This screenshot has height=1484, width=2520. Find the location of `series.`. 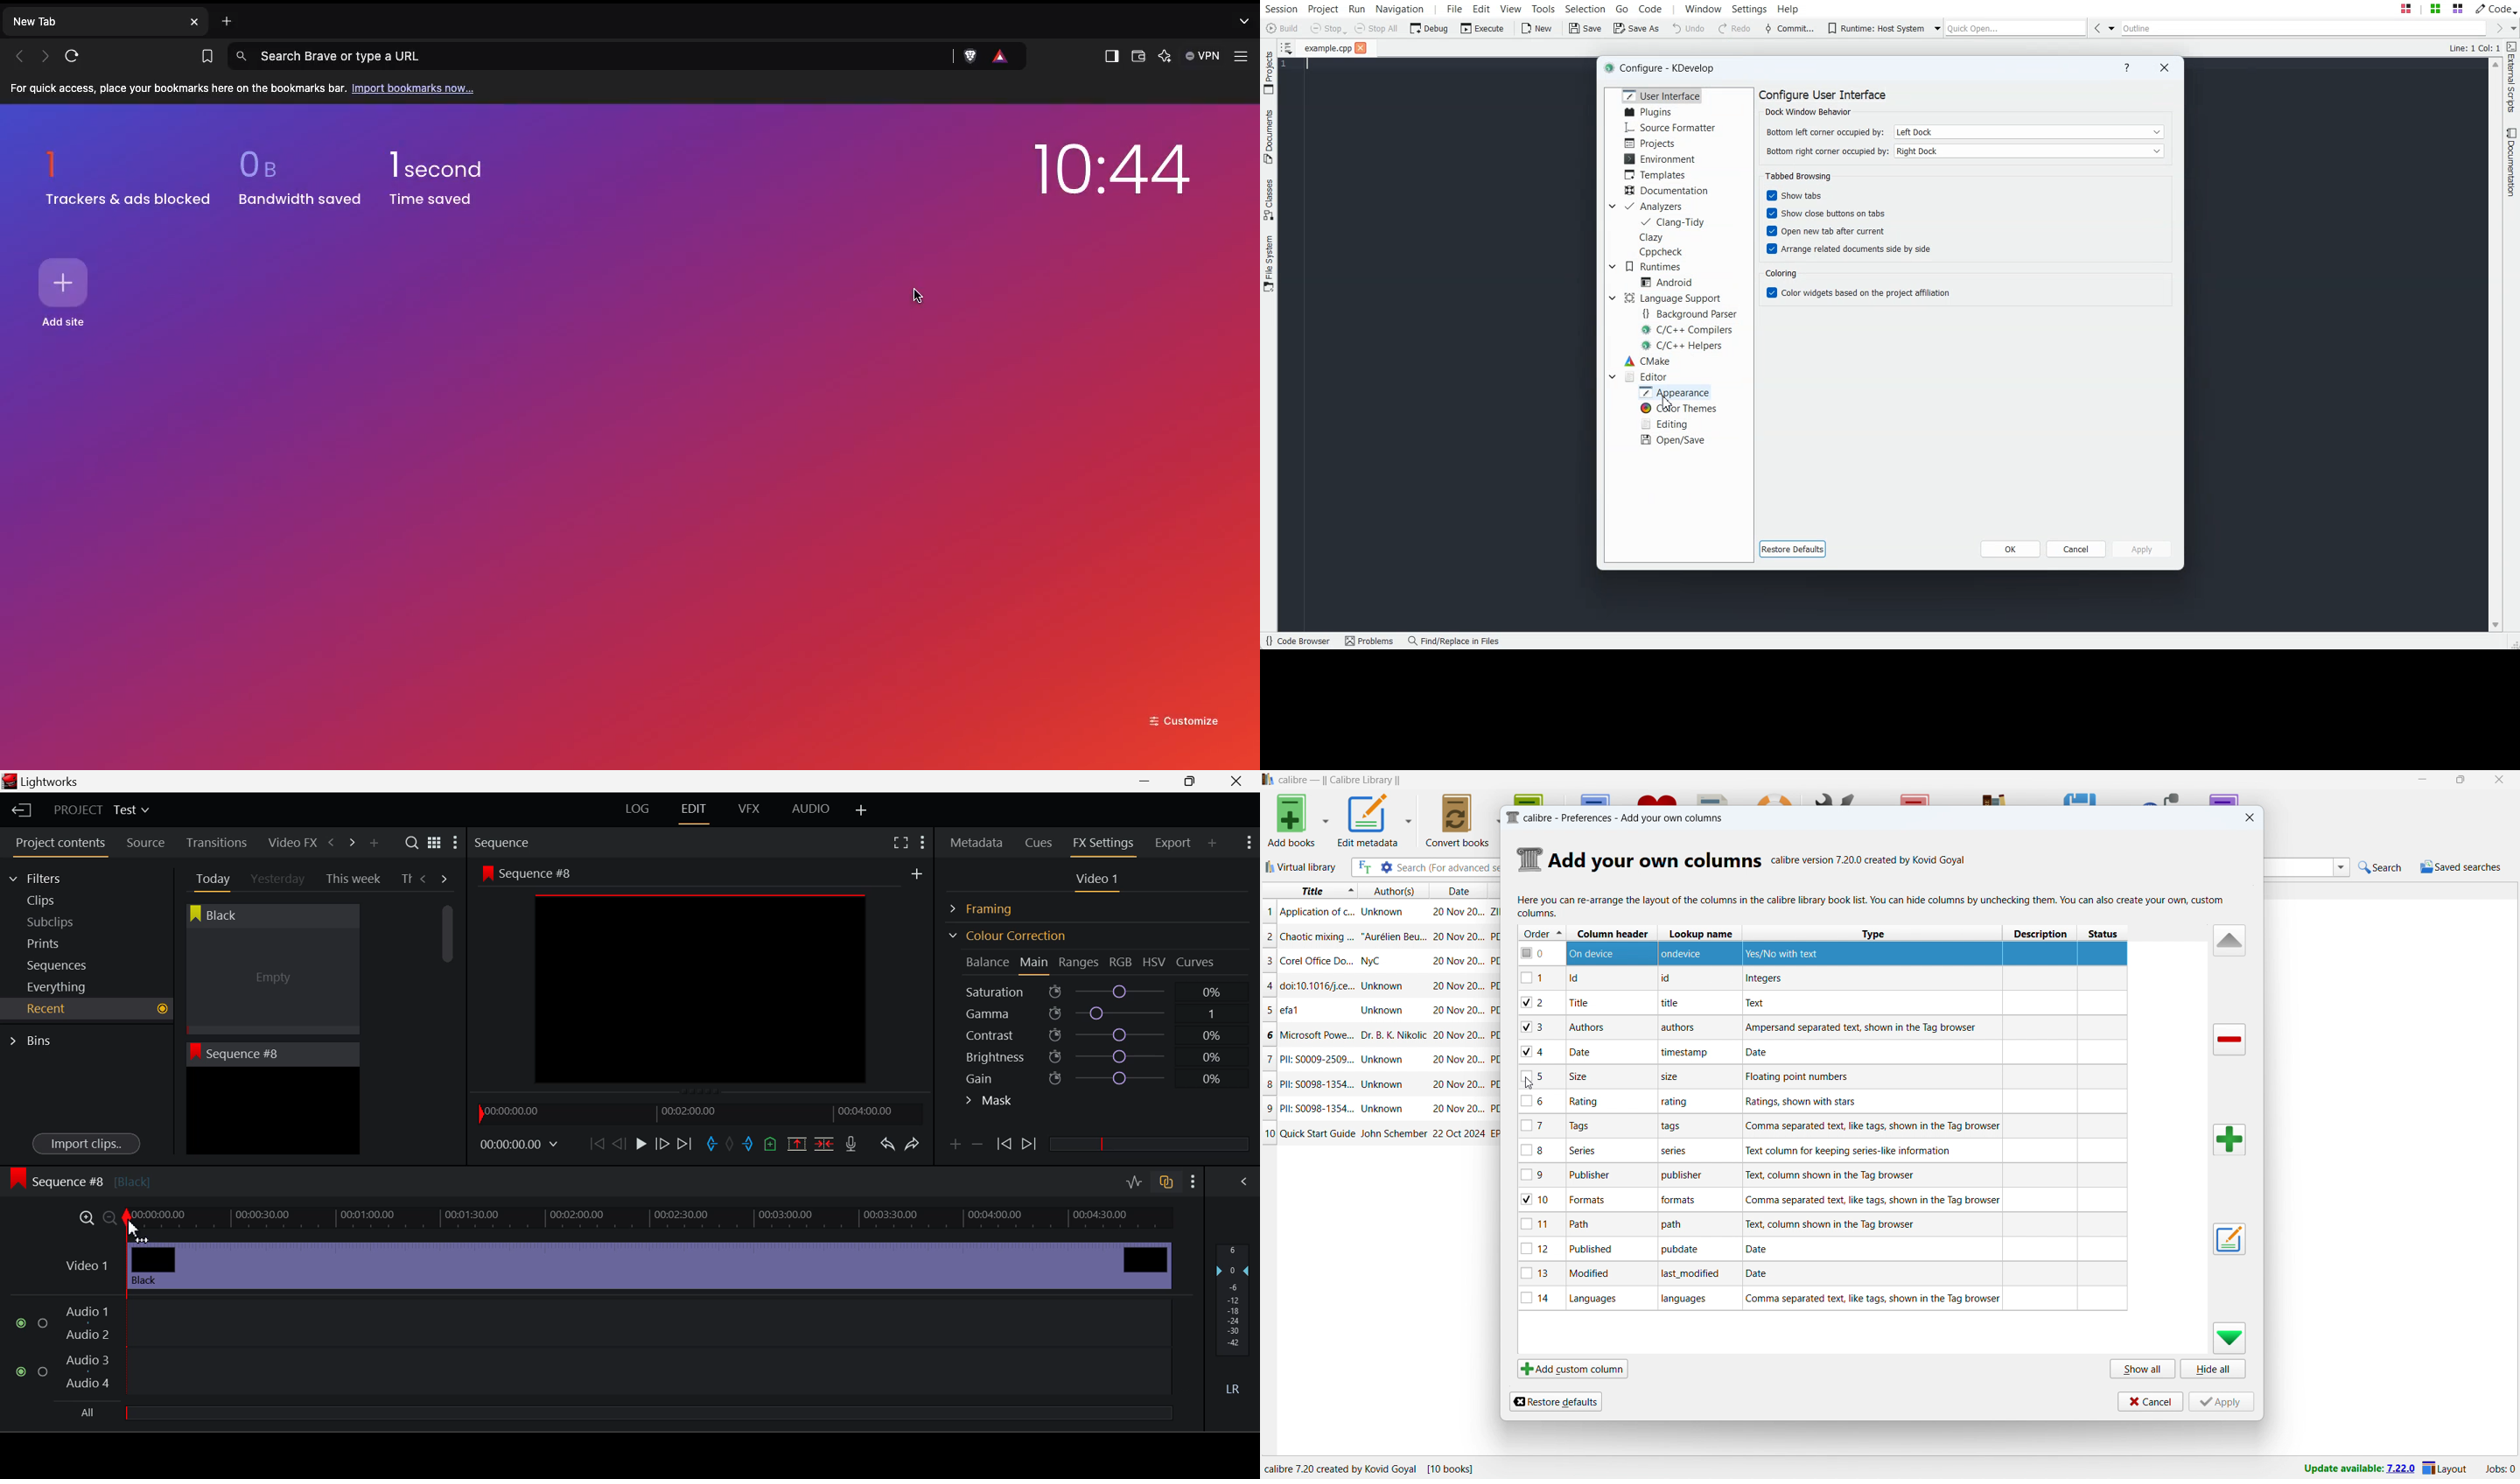

series. is located at coordinates (1675, 1153).